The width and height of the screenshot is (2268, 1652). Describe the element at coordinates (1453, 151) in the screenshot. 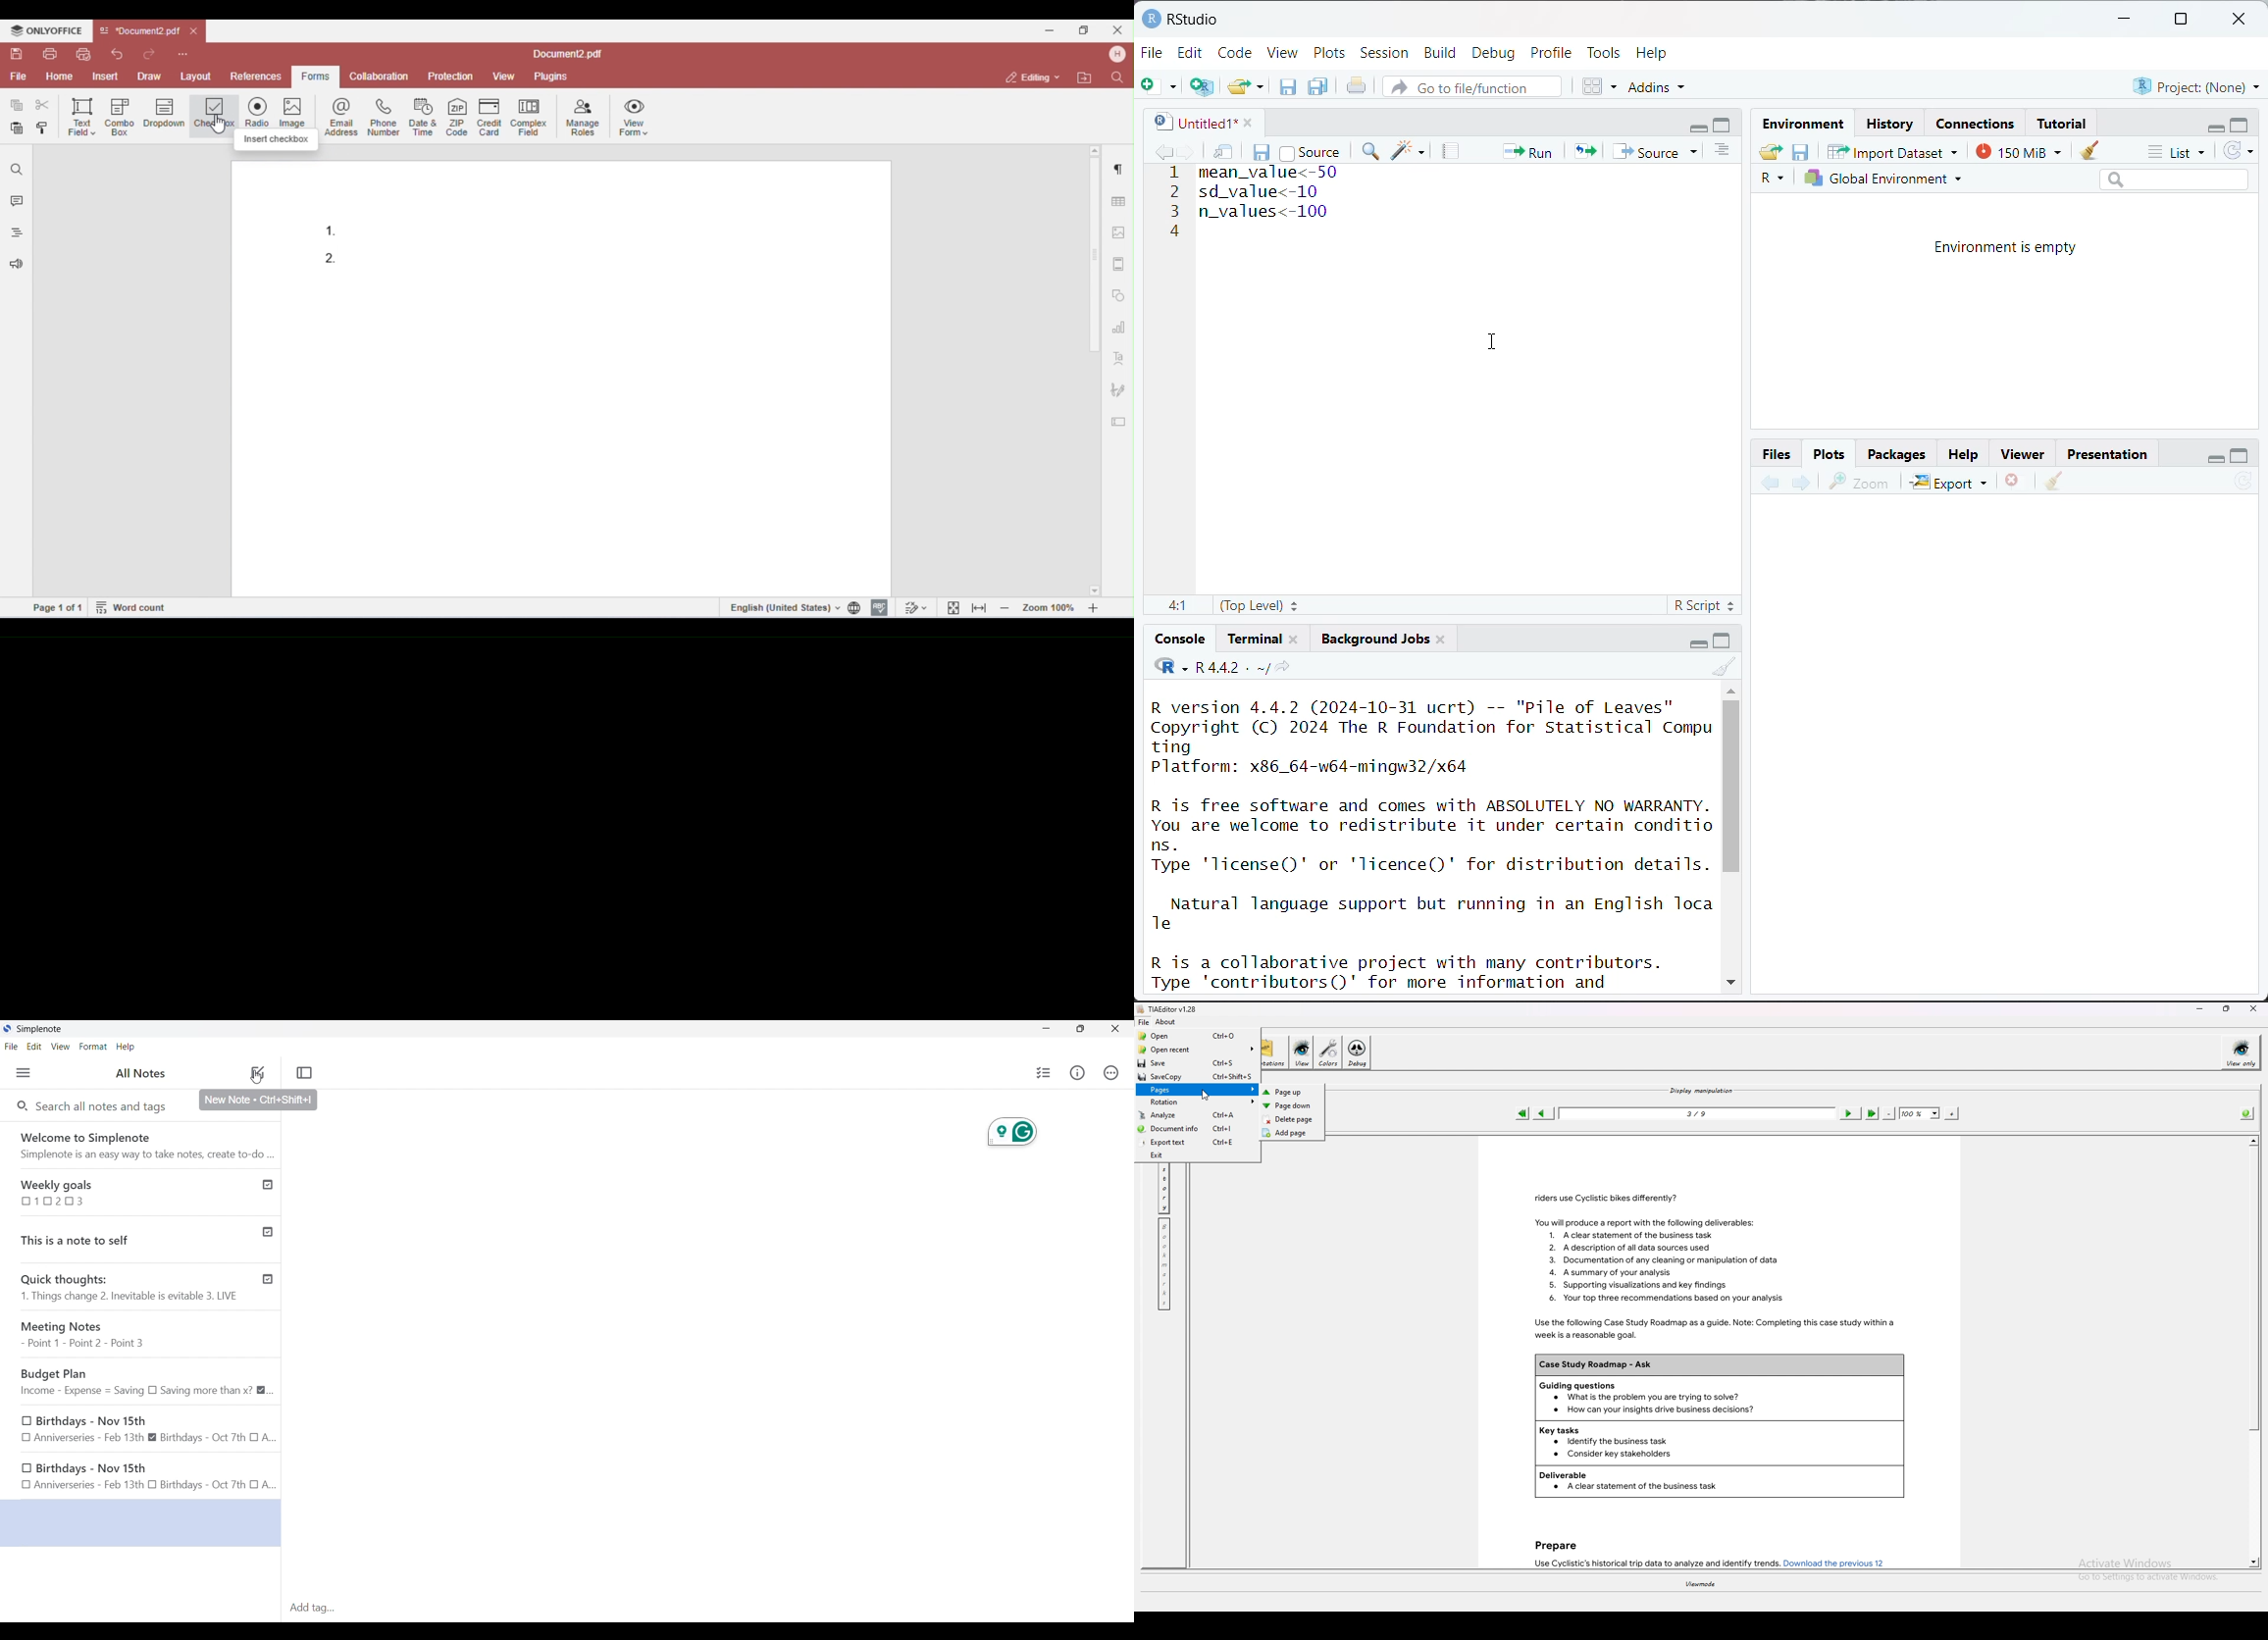

I see `compile report` at that location.